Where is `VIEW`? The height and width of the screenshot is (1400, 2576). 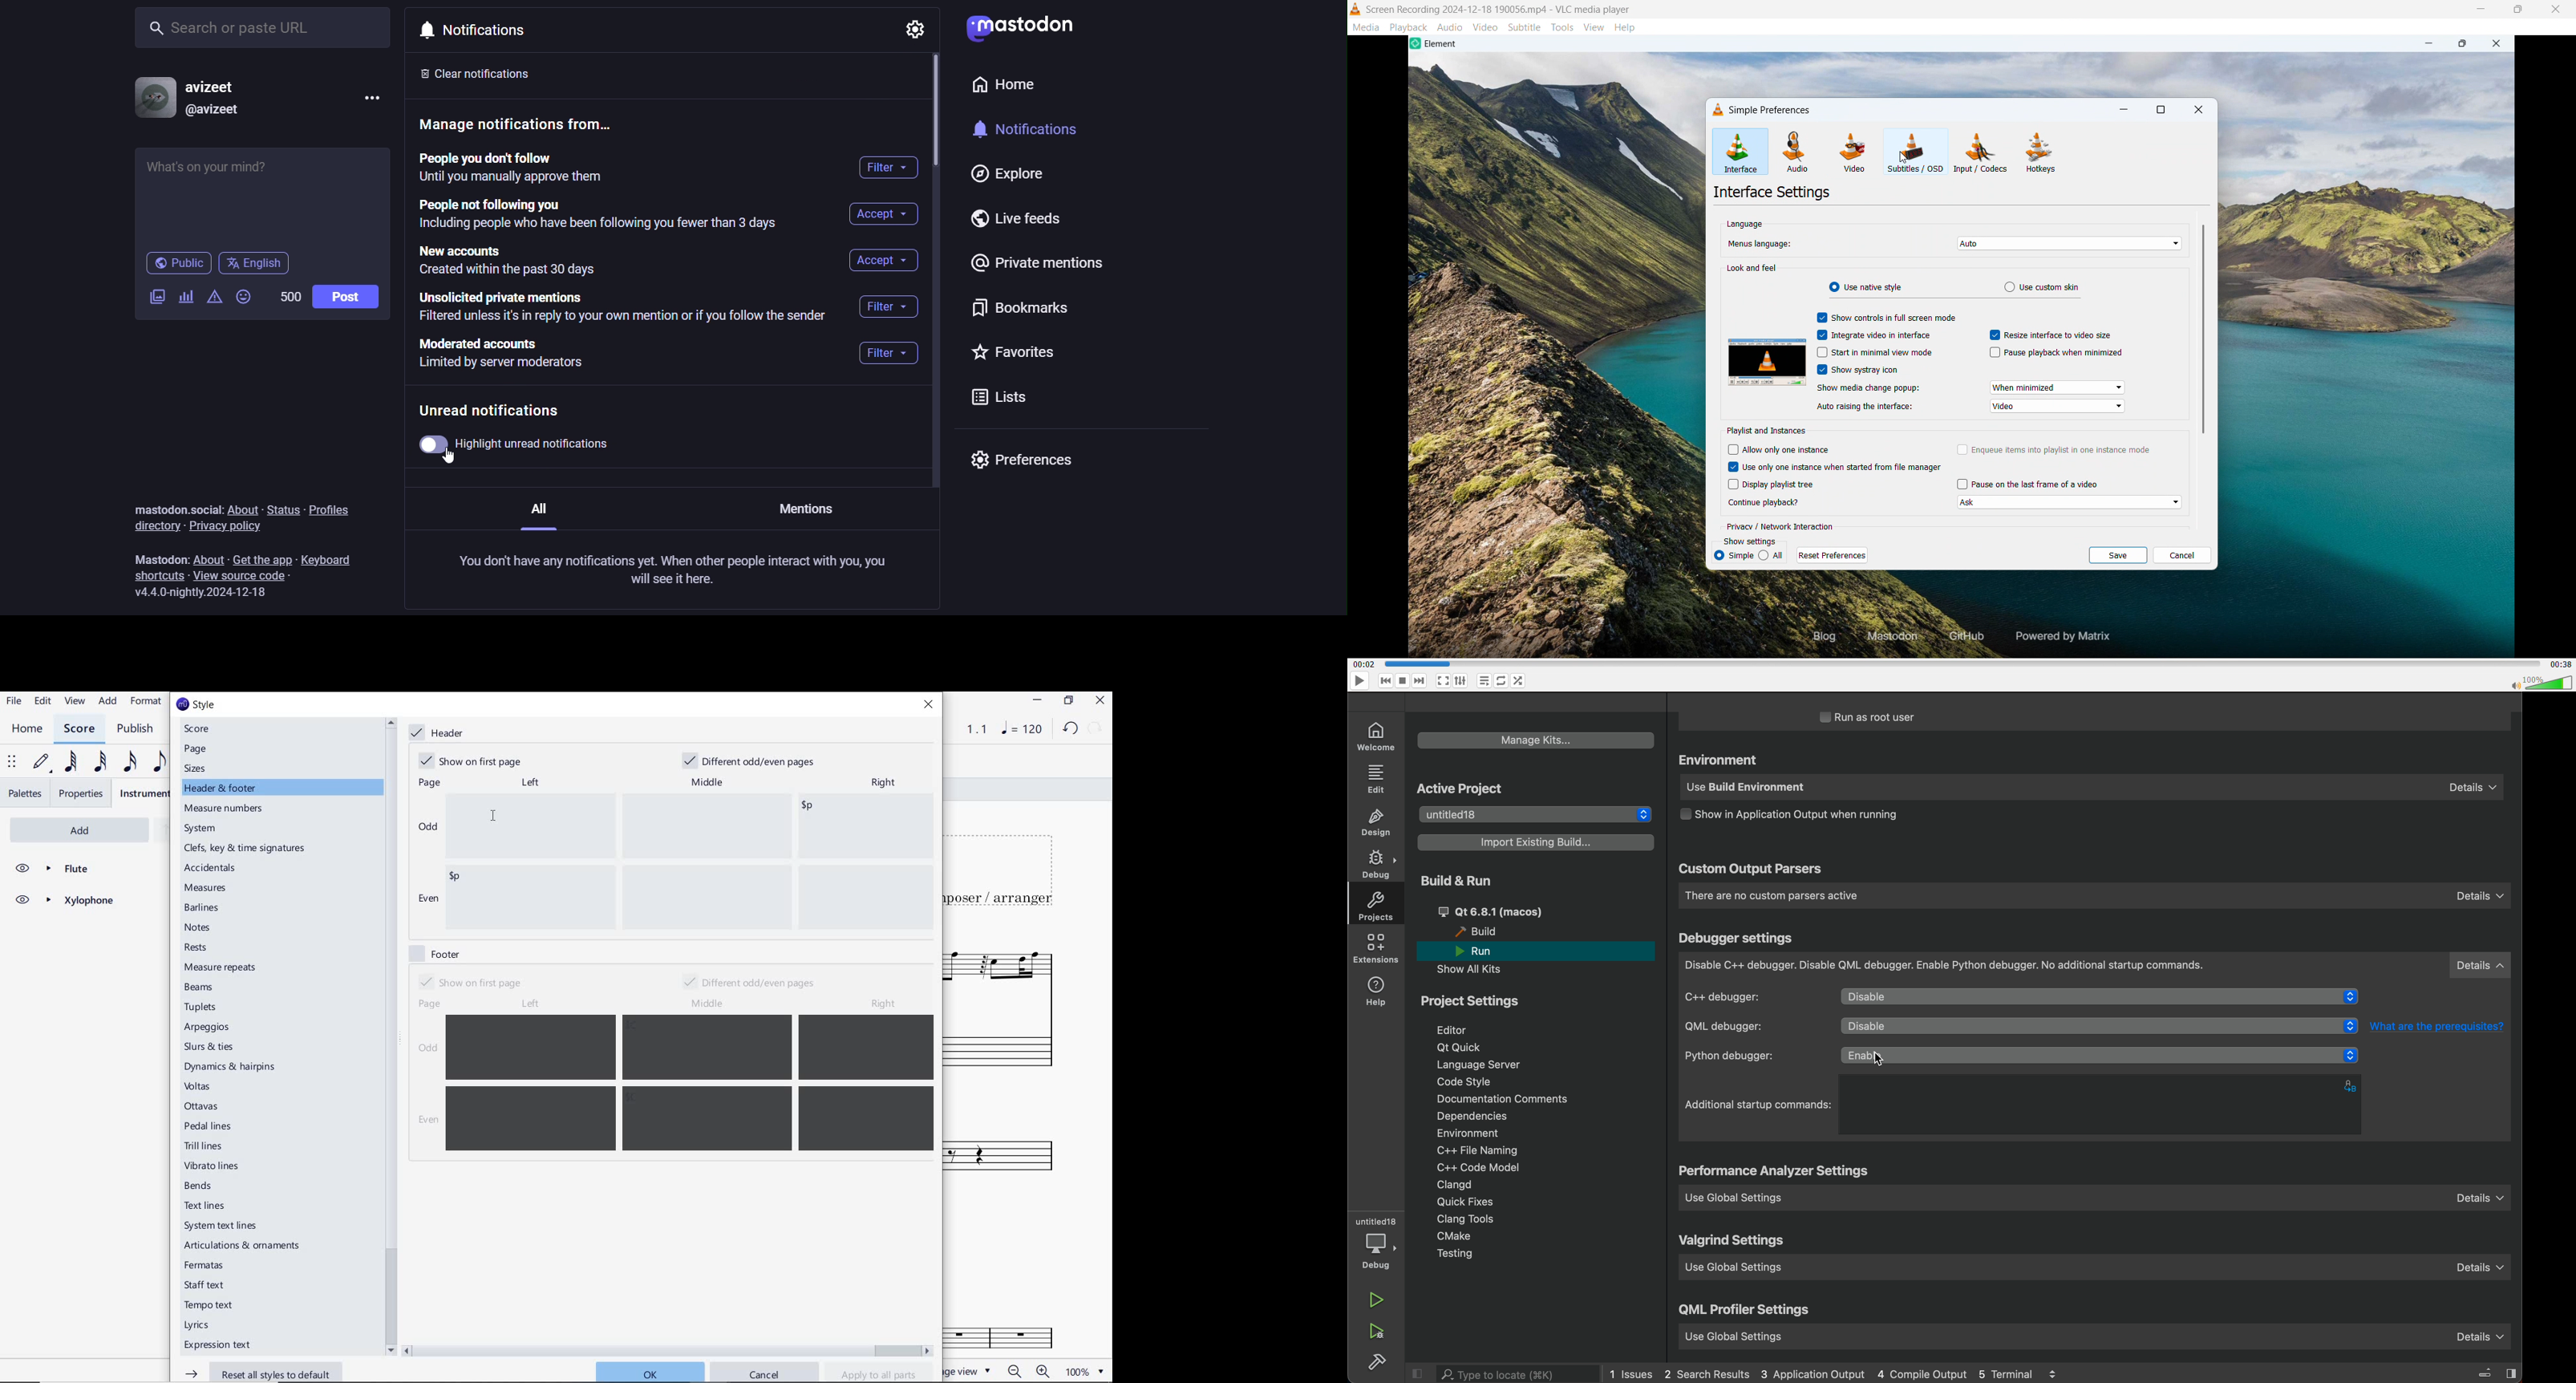 VIEW is located at coordinates (75, 701).